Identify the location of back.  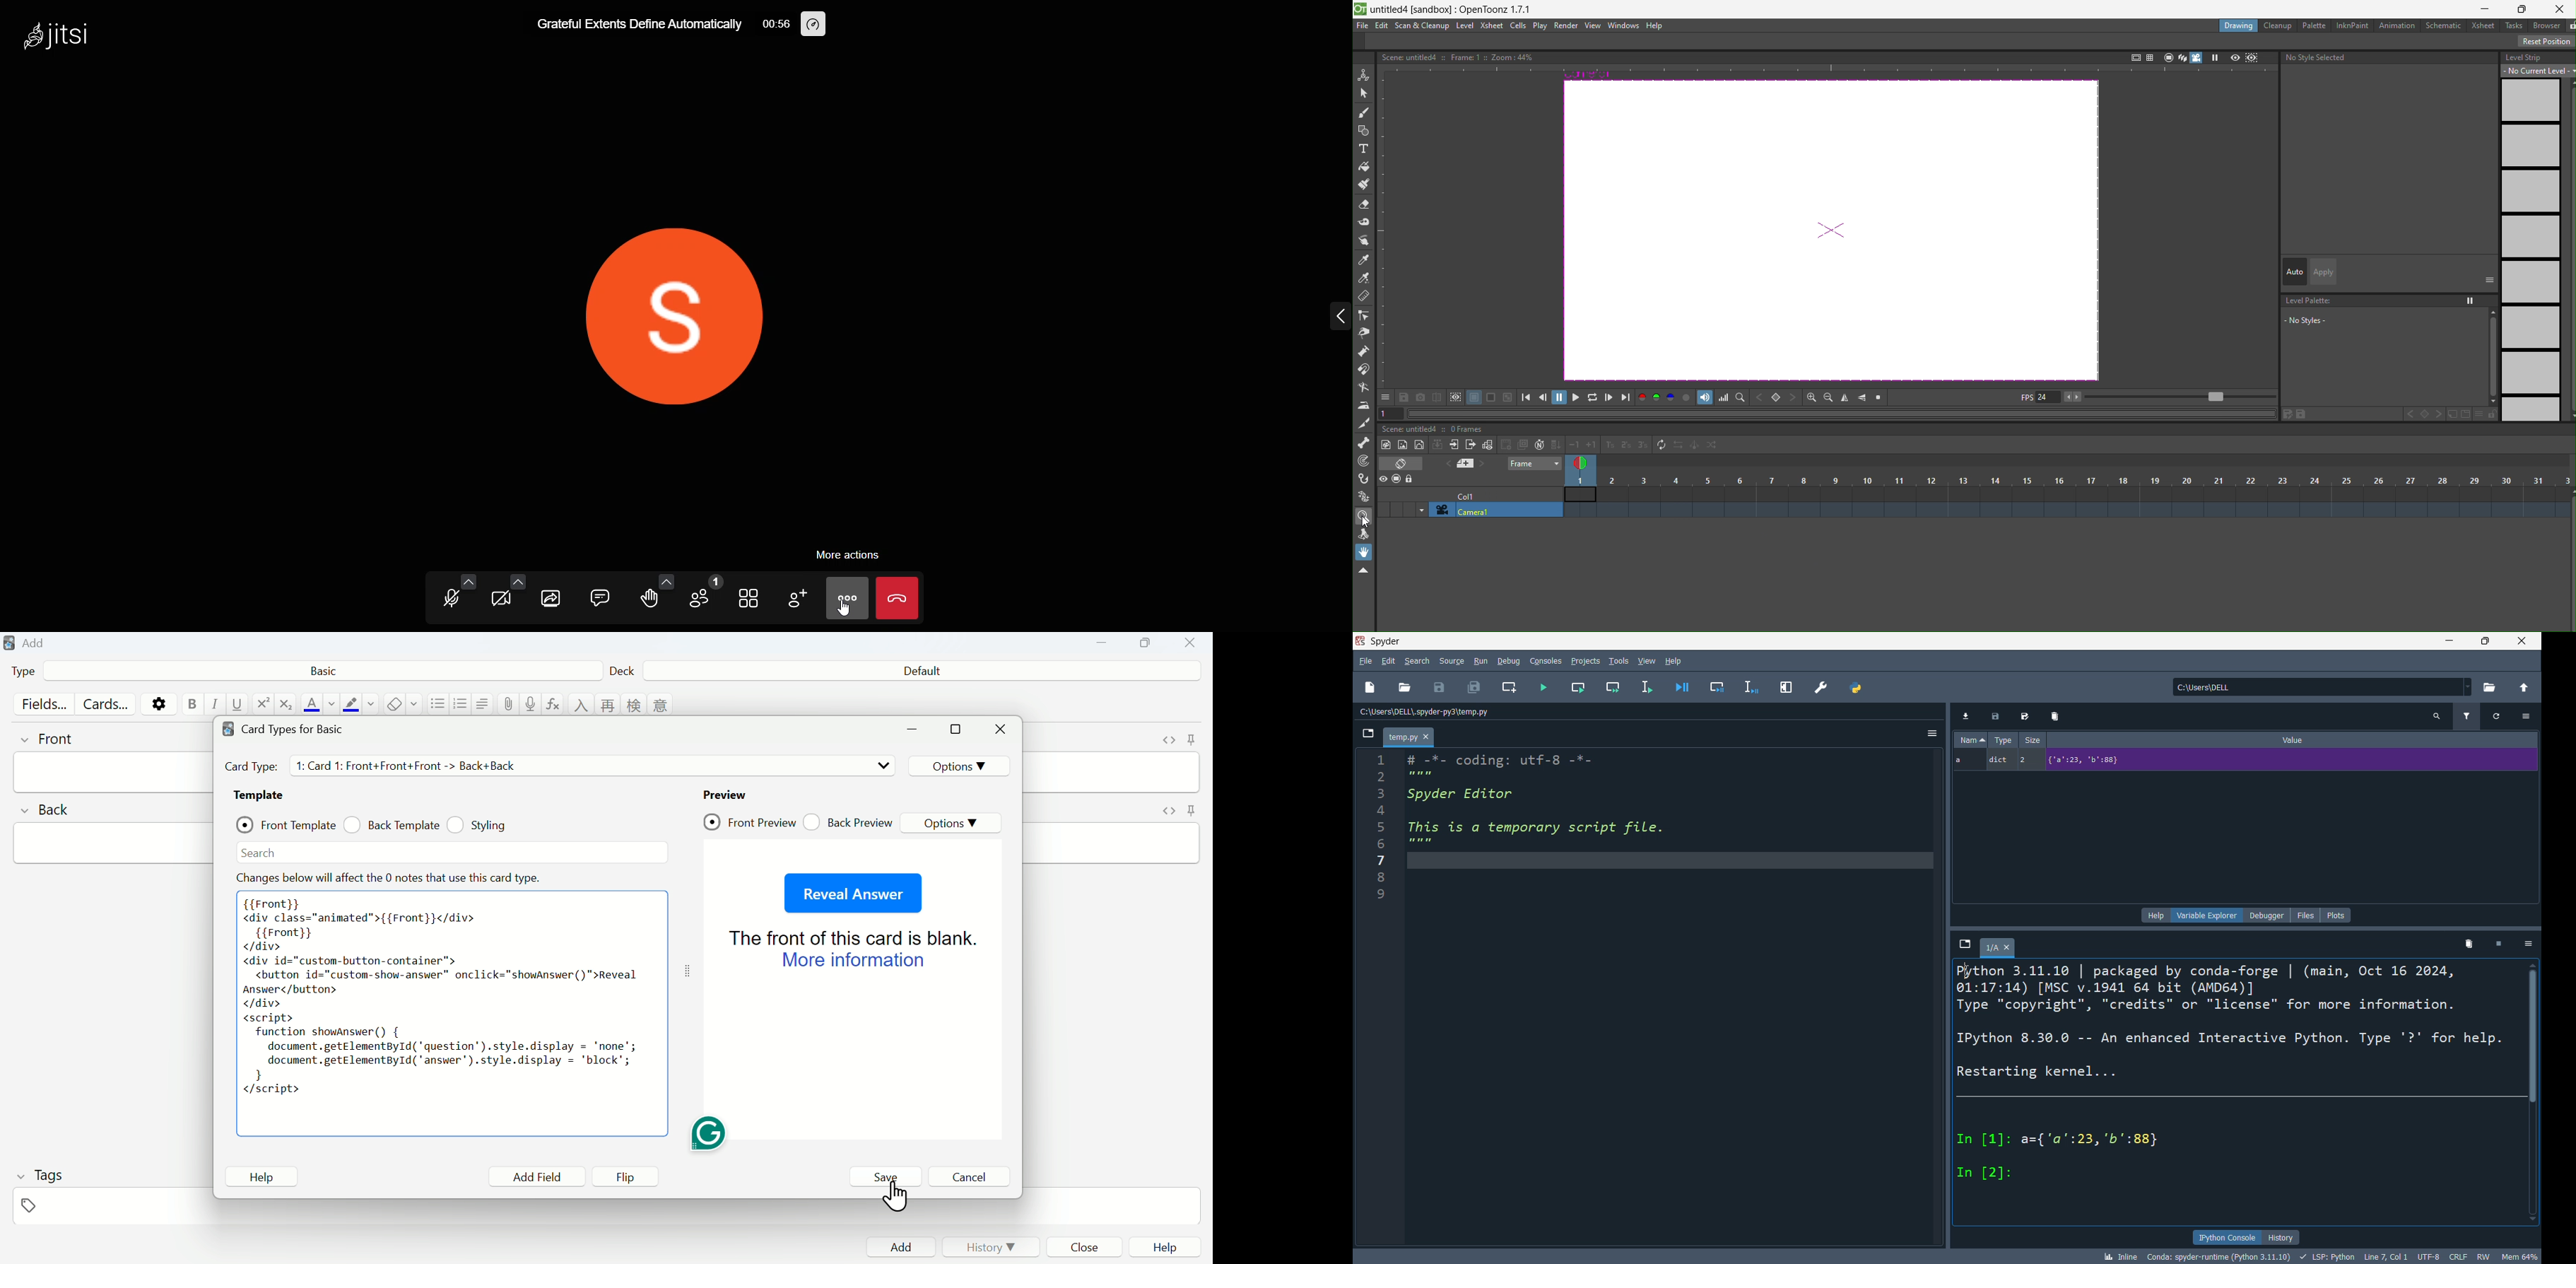
(51, 809).